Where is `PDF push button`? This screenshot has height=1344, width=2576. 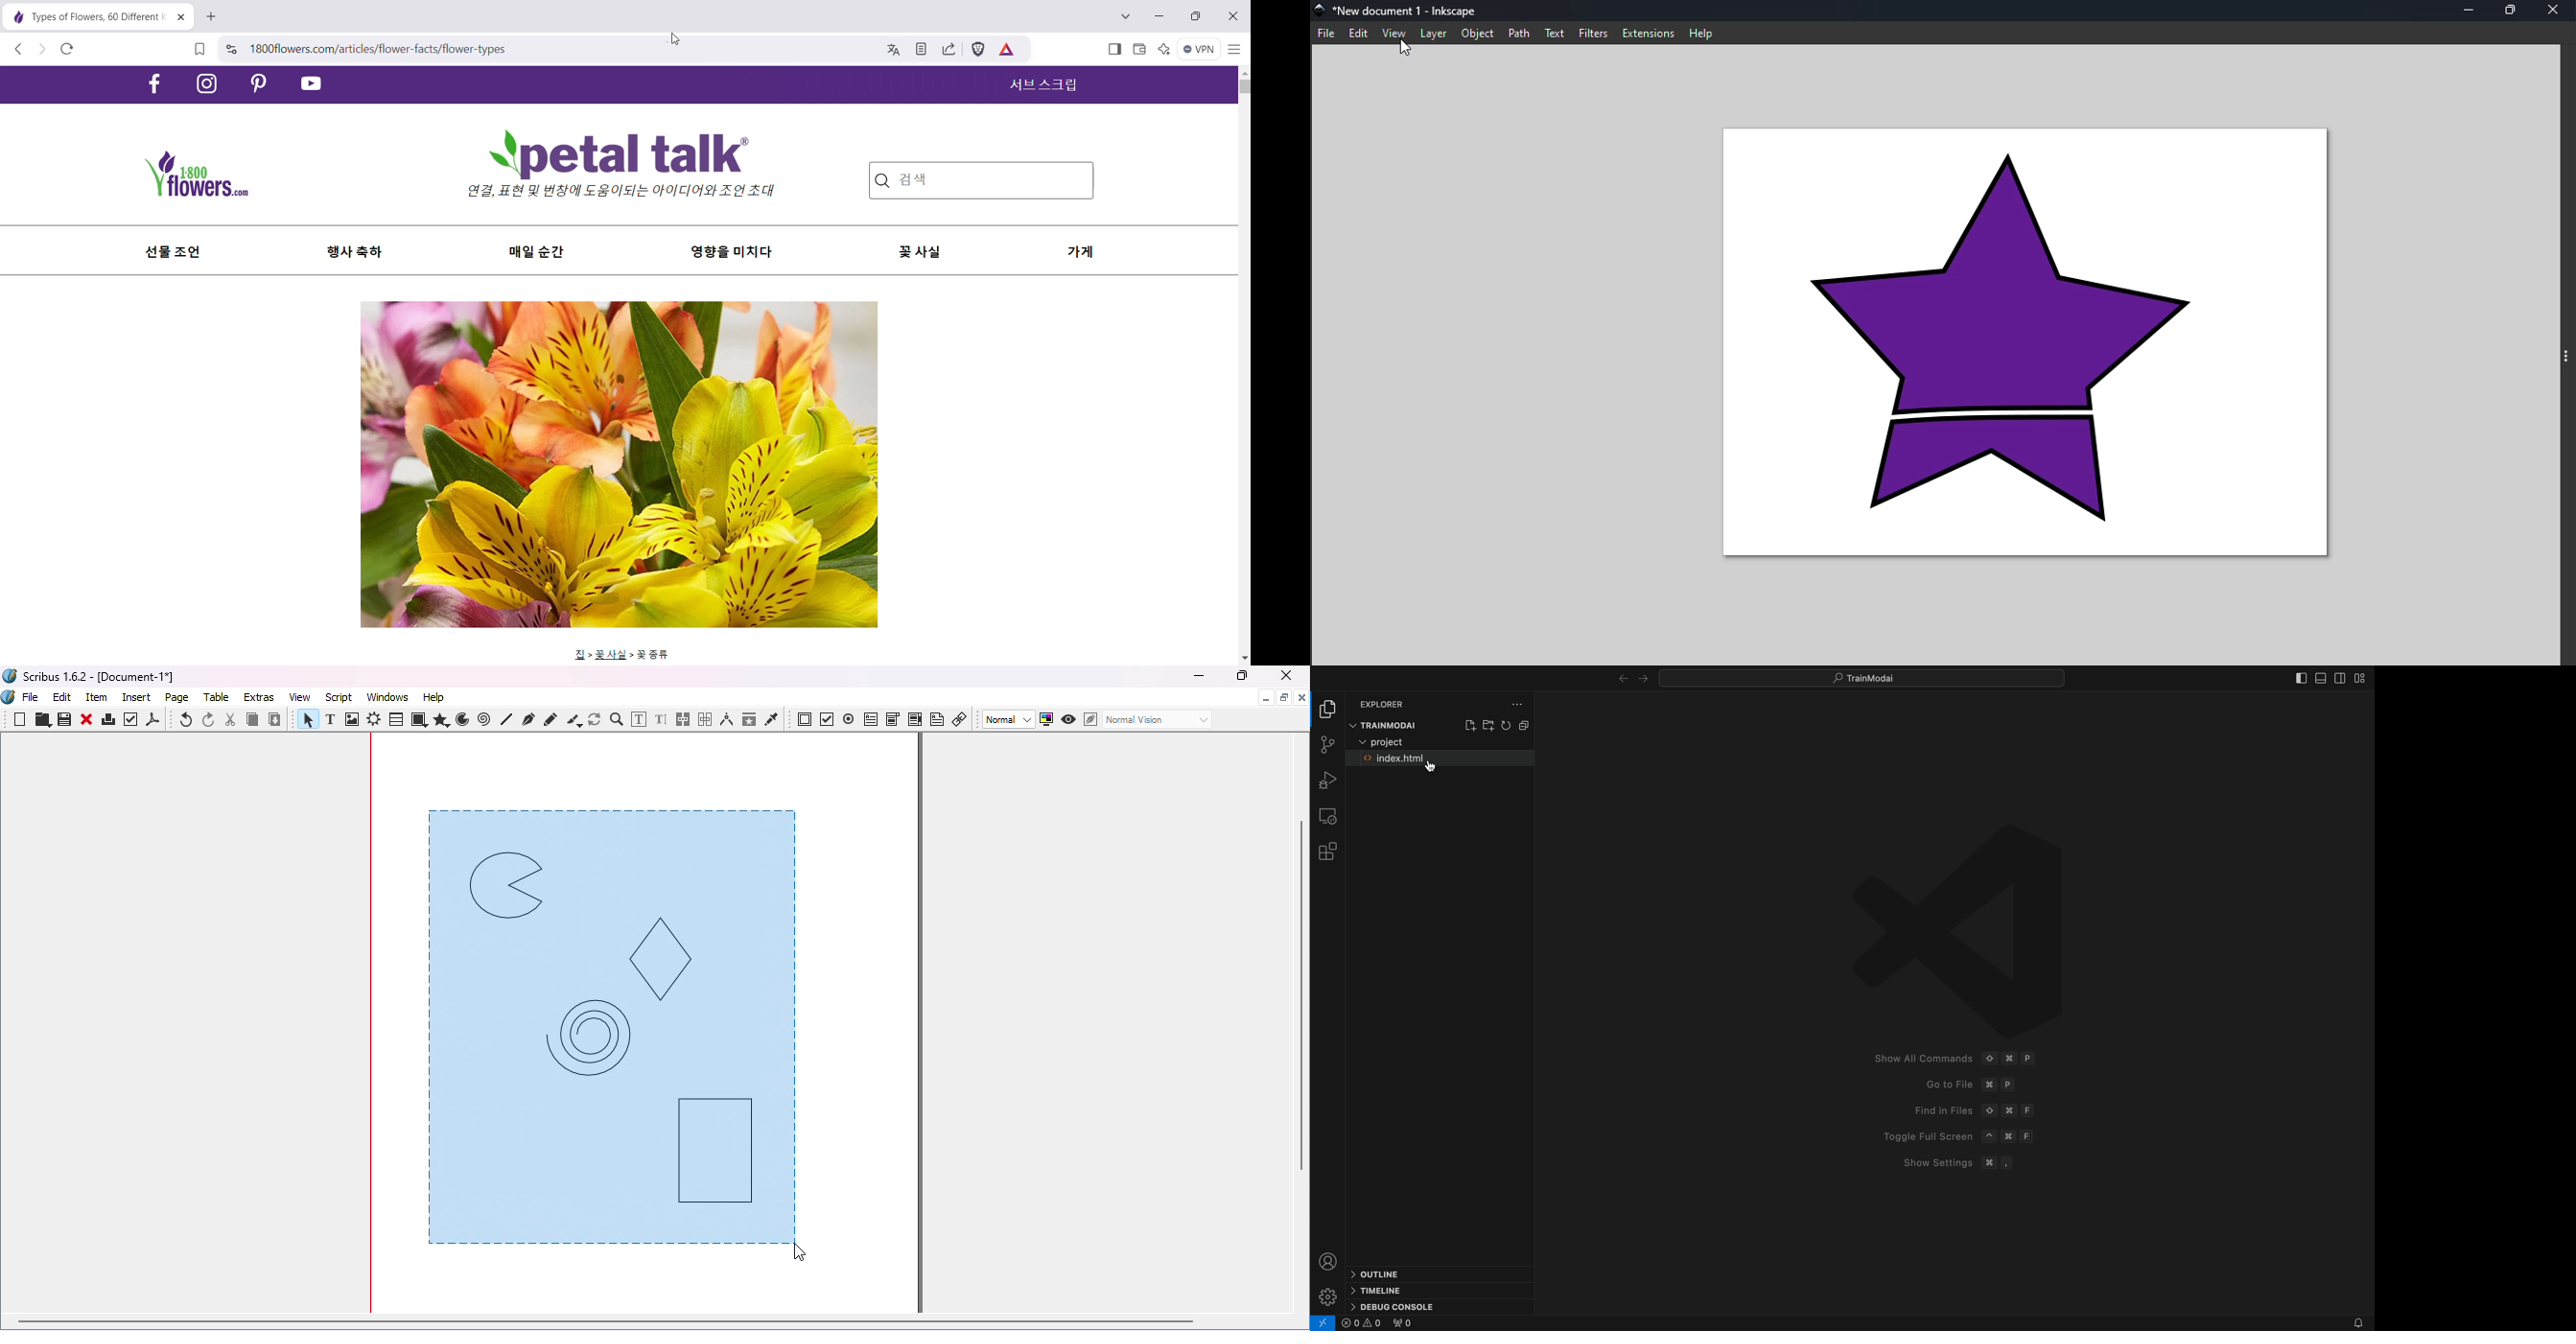 PDF push button is located at coordinates (805, 720).